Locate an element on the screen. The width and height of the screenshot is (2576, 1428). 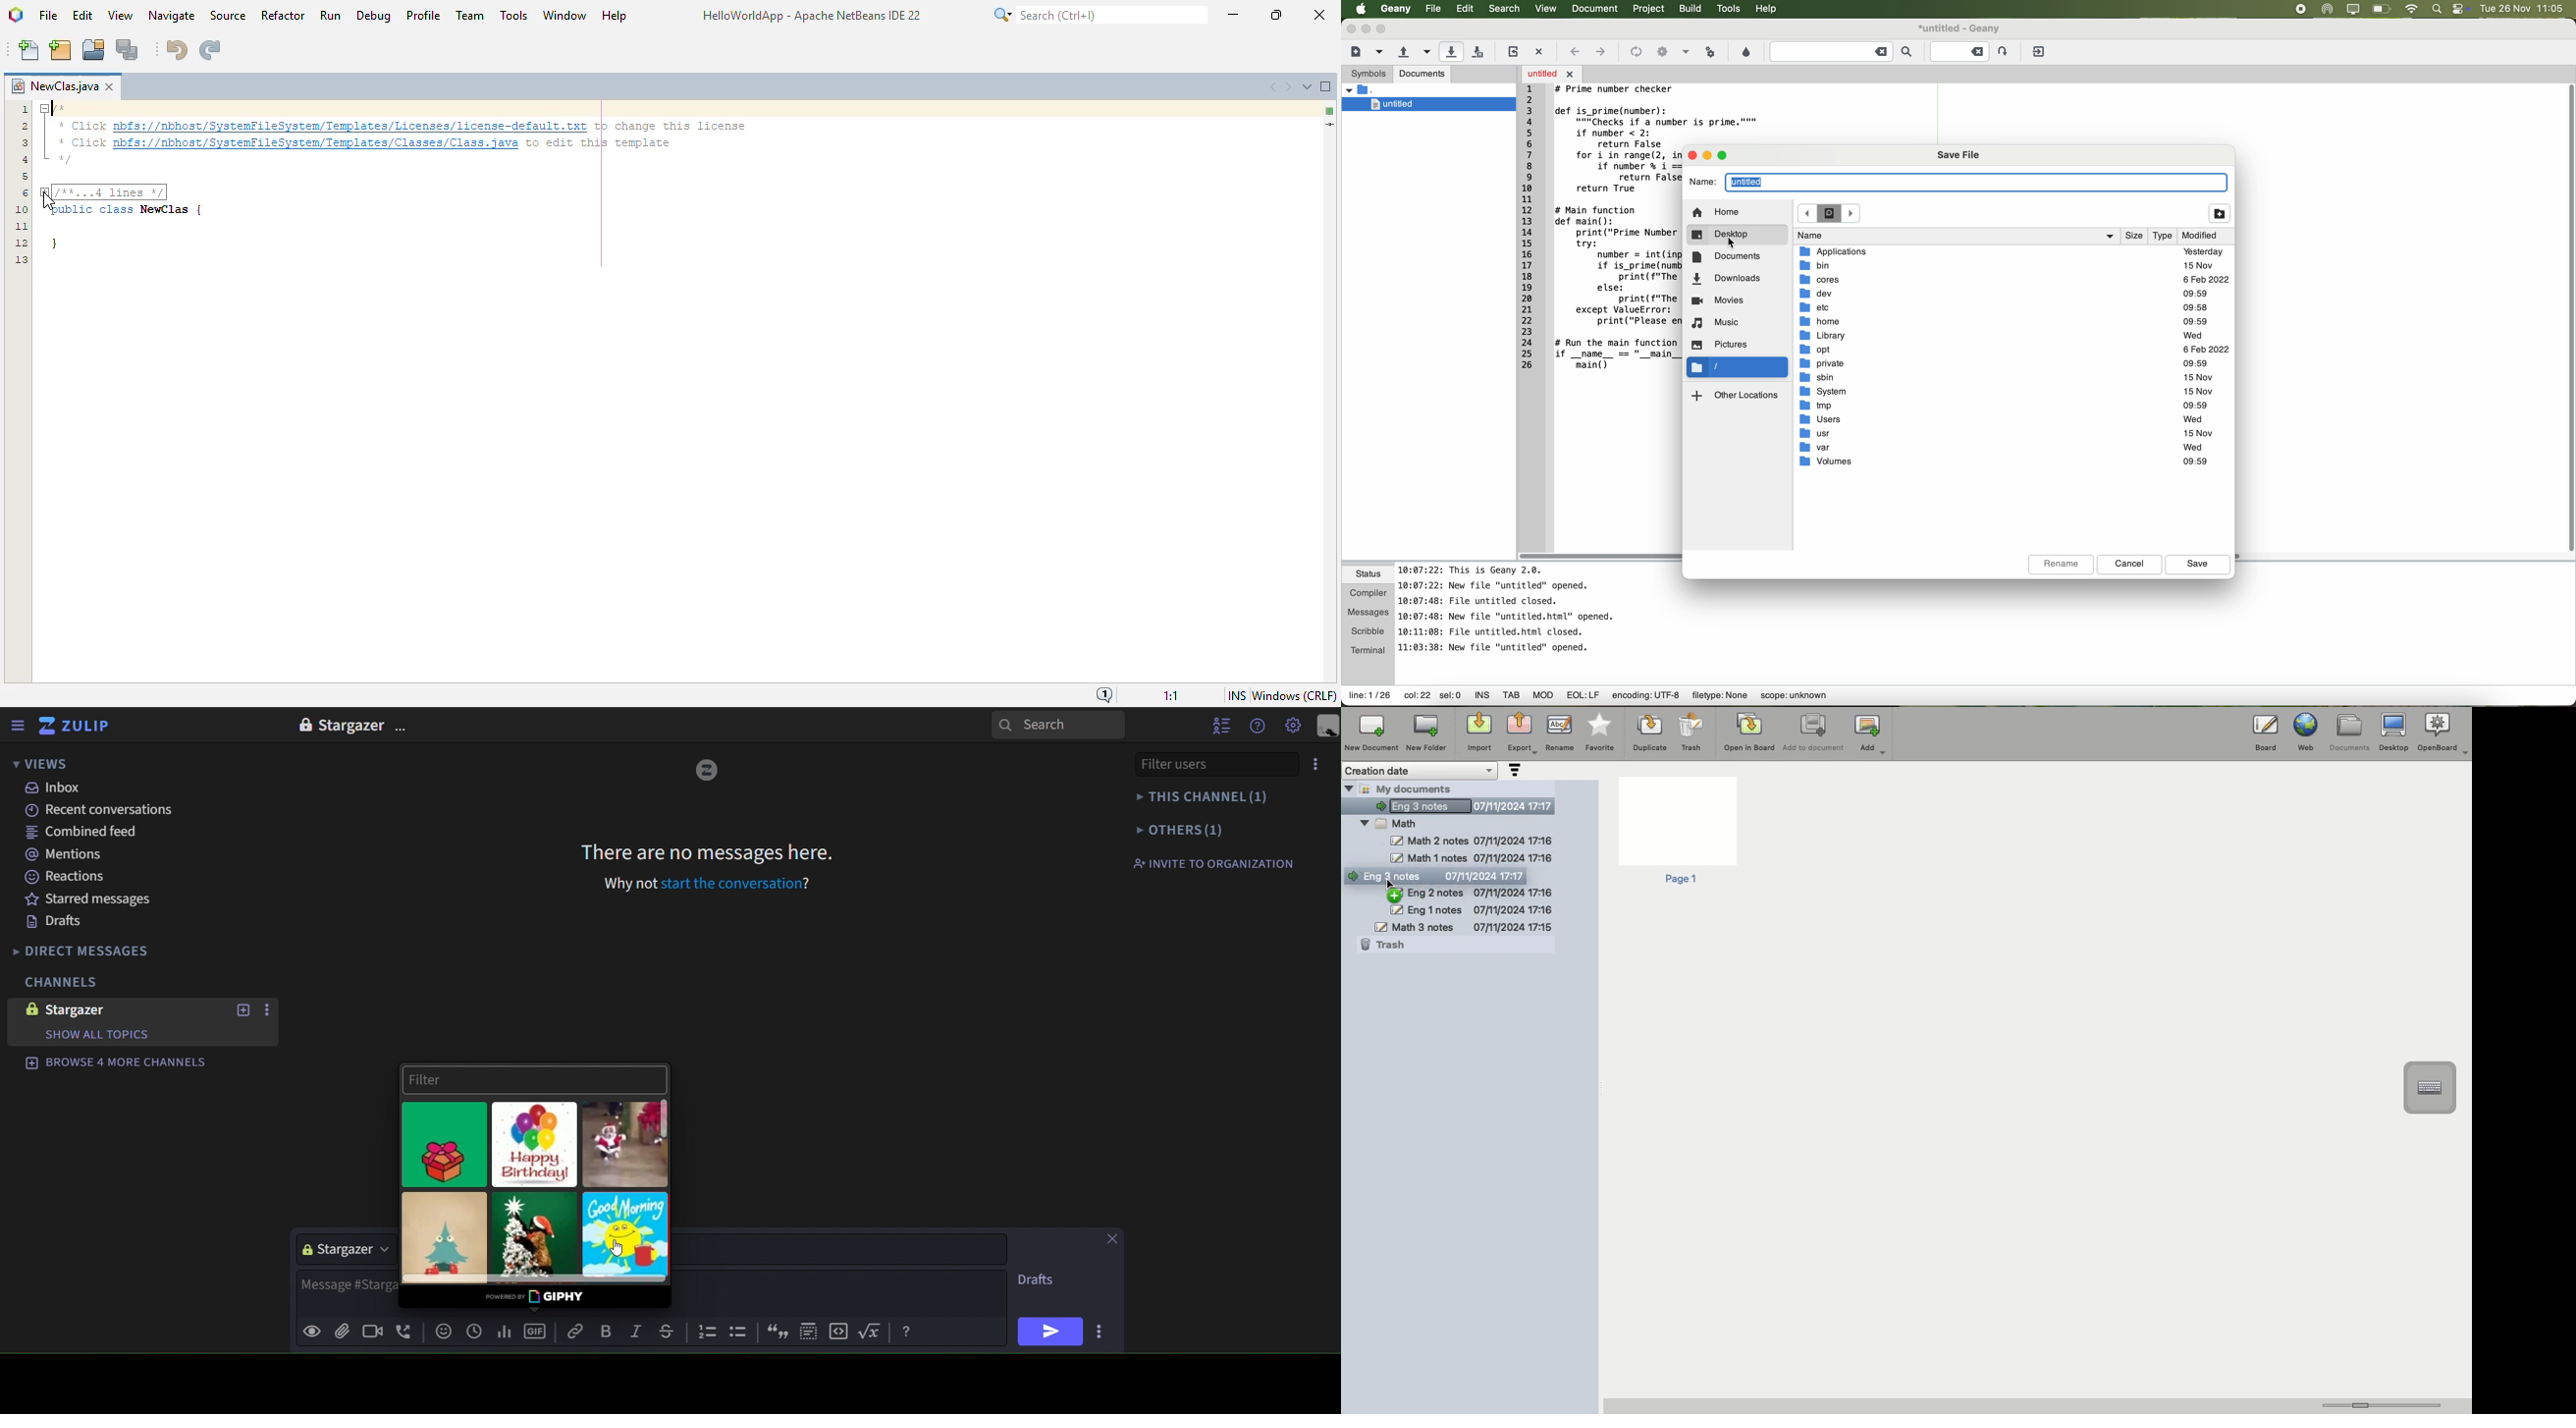
icon is located at coordinates (873, 1332).